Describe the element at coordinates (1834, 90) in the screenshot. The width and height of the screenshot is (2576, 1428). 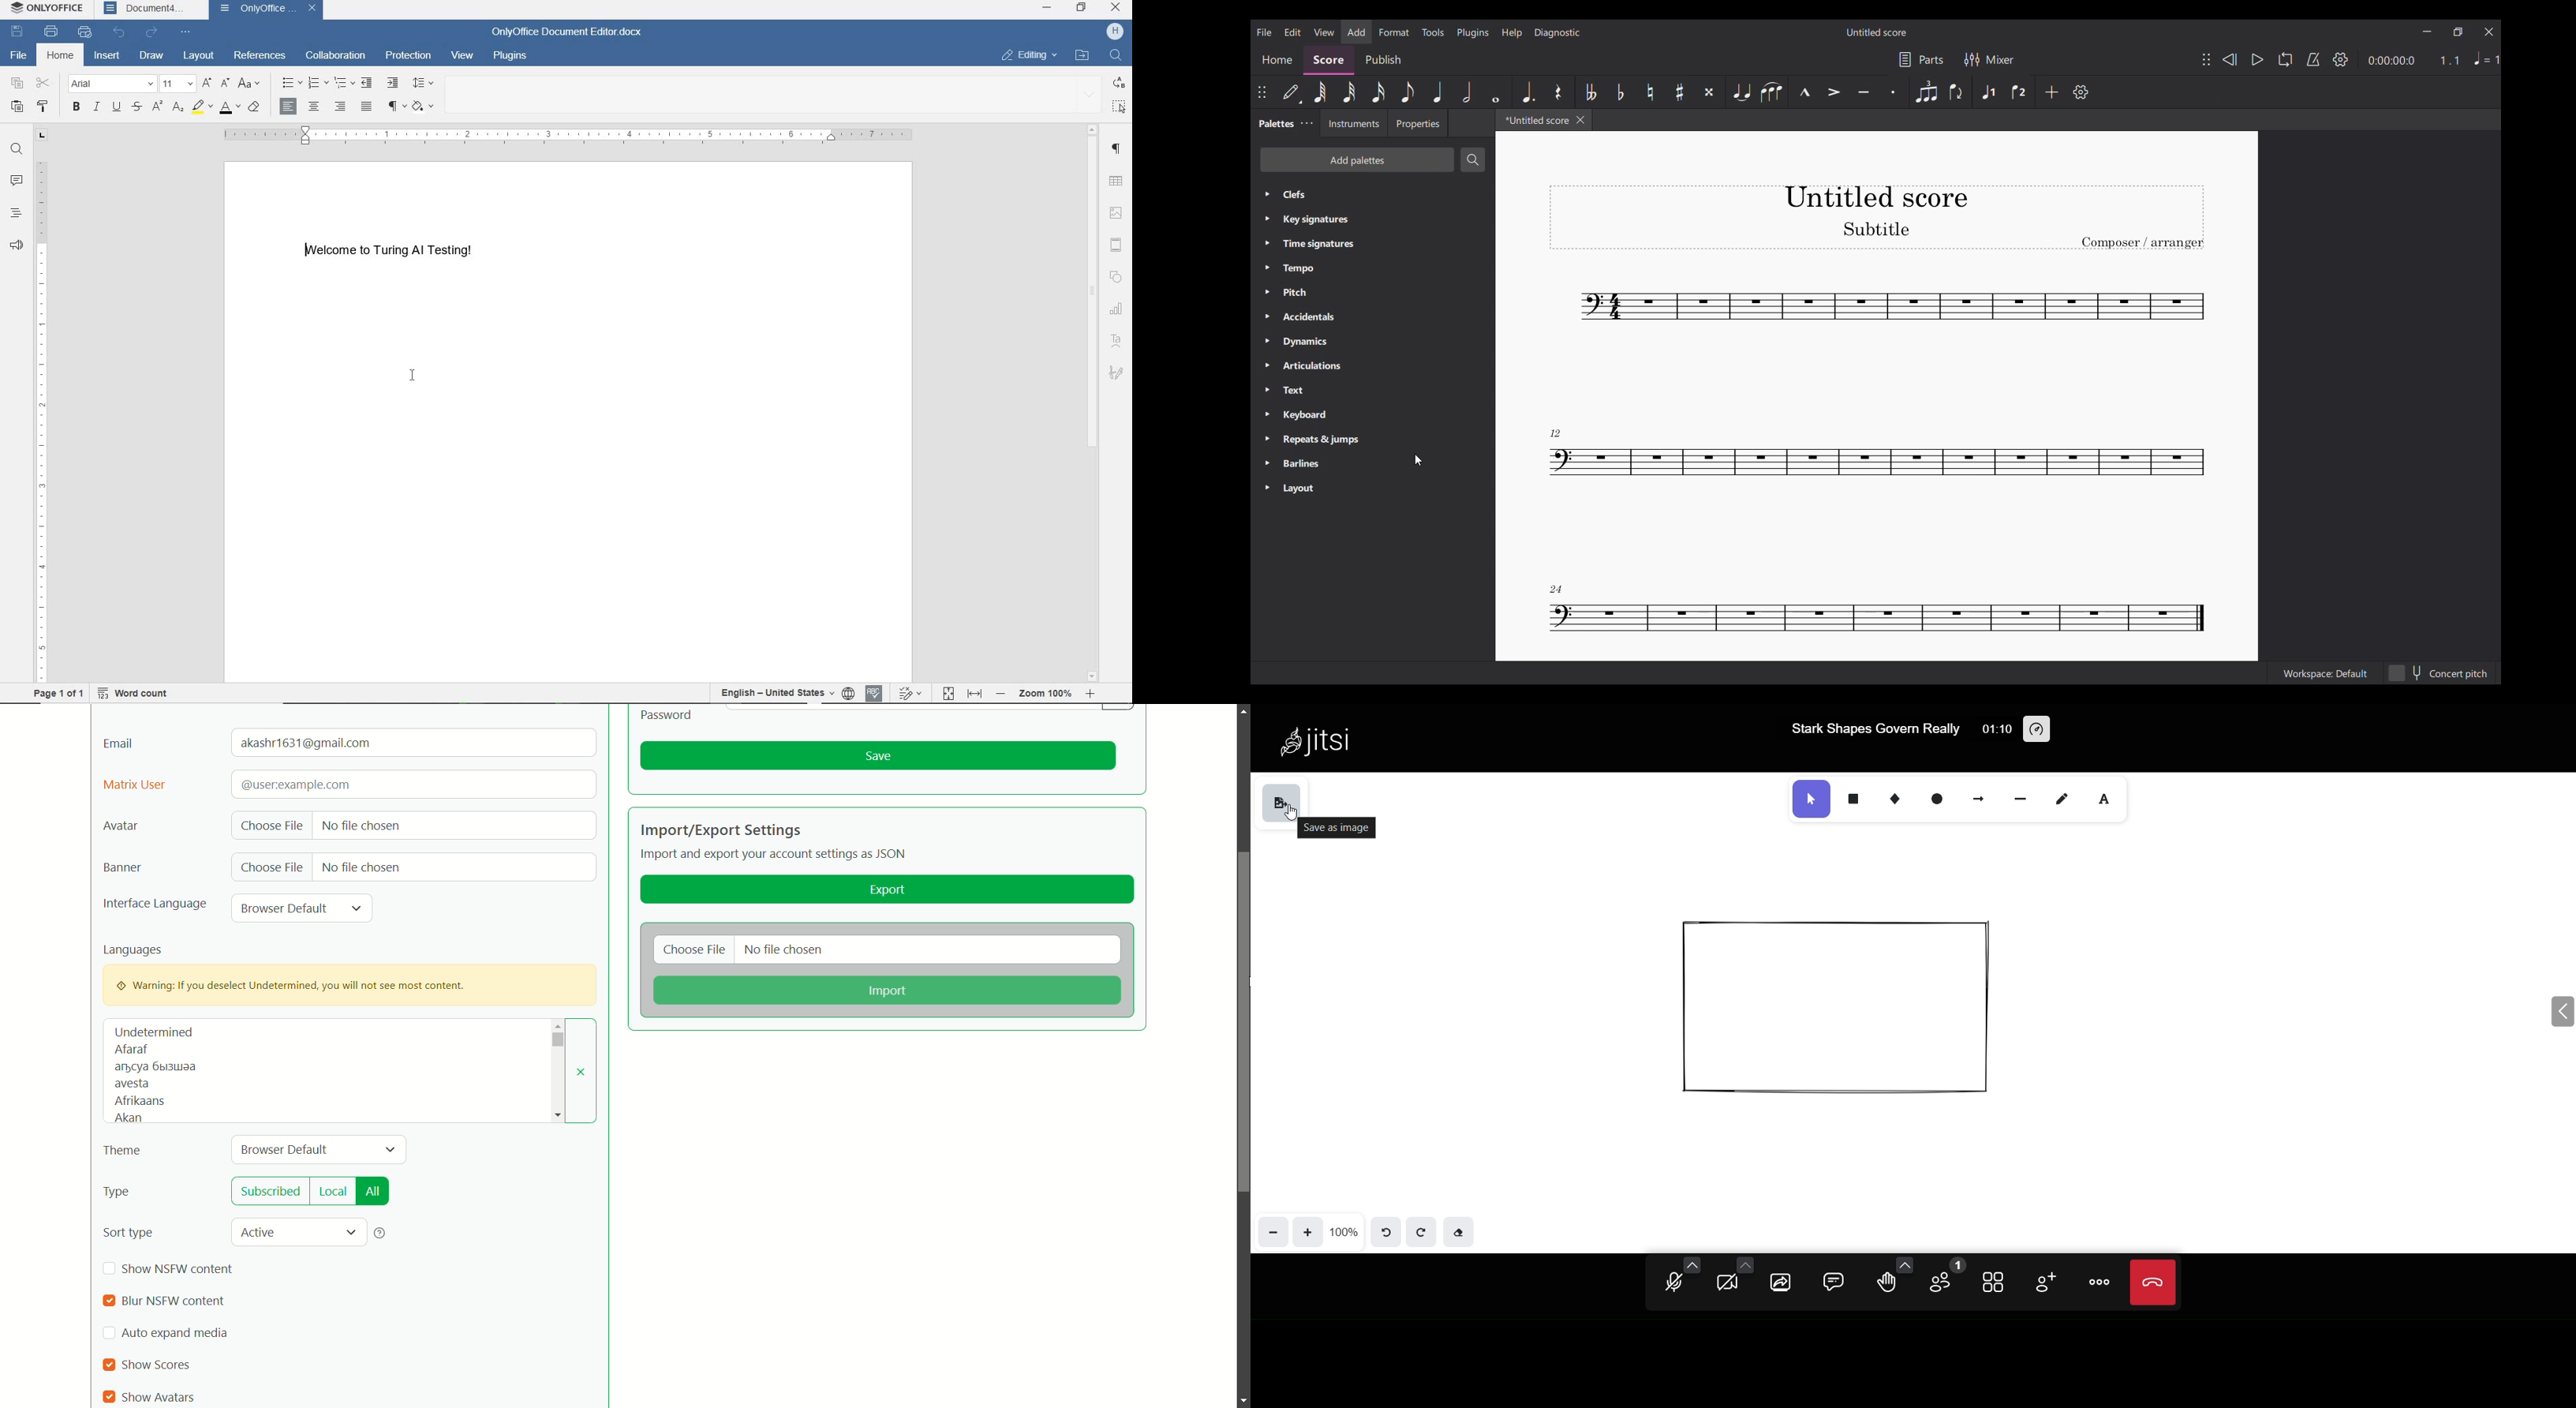
I see `Toggle flat` at that location.